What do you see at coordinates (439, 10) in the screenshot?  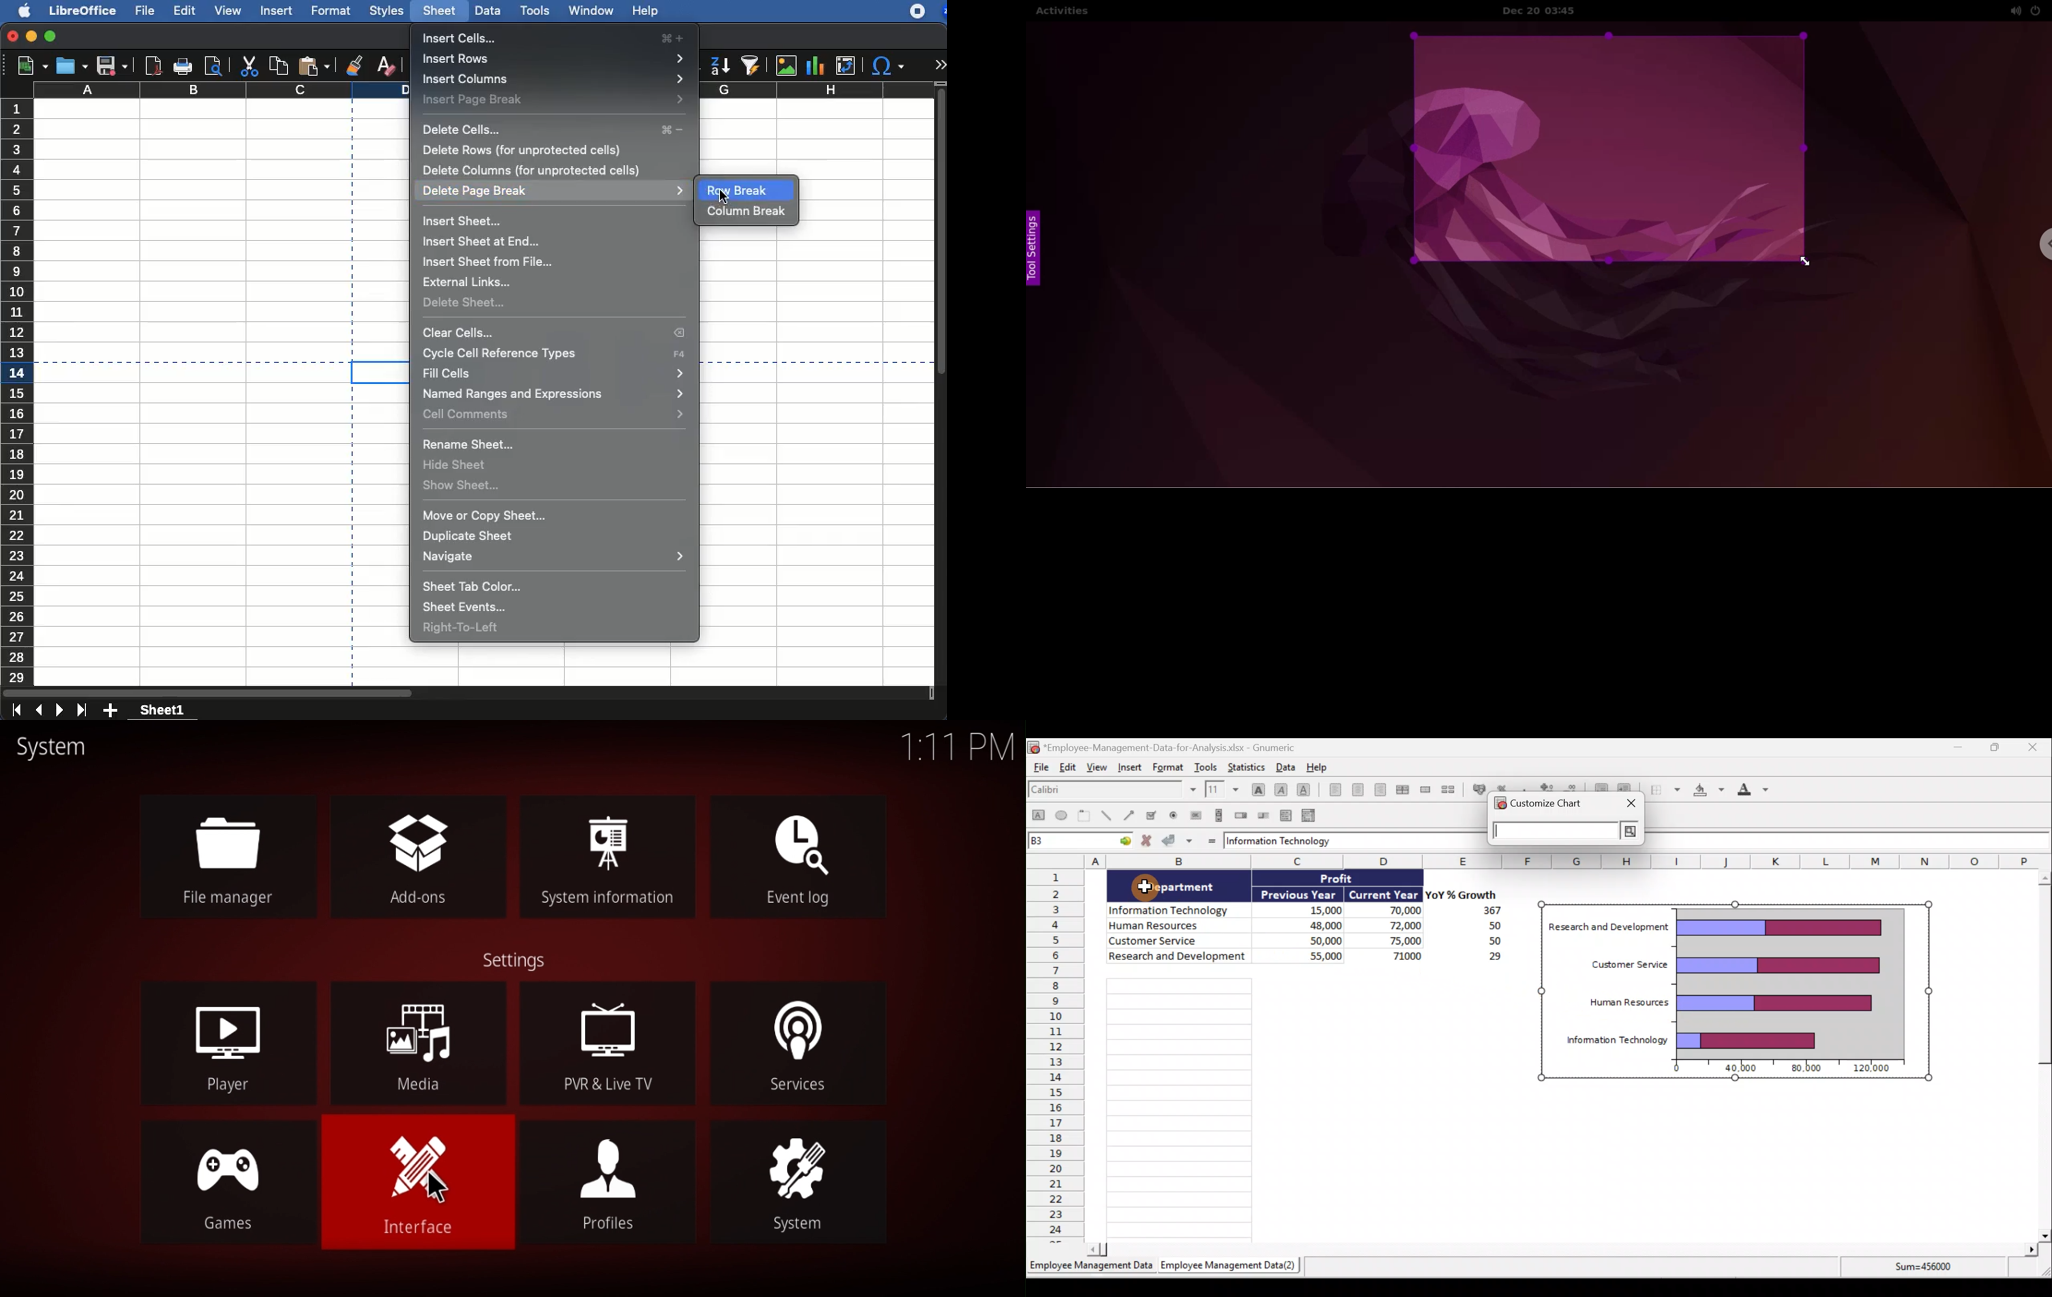 I see `sheet` at bounding box center [439, 10].